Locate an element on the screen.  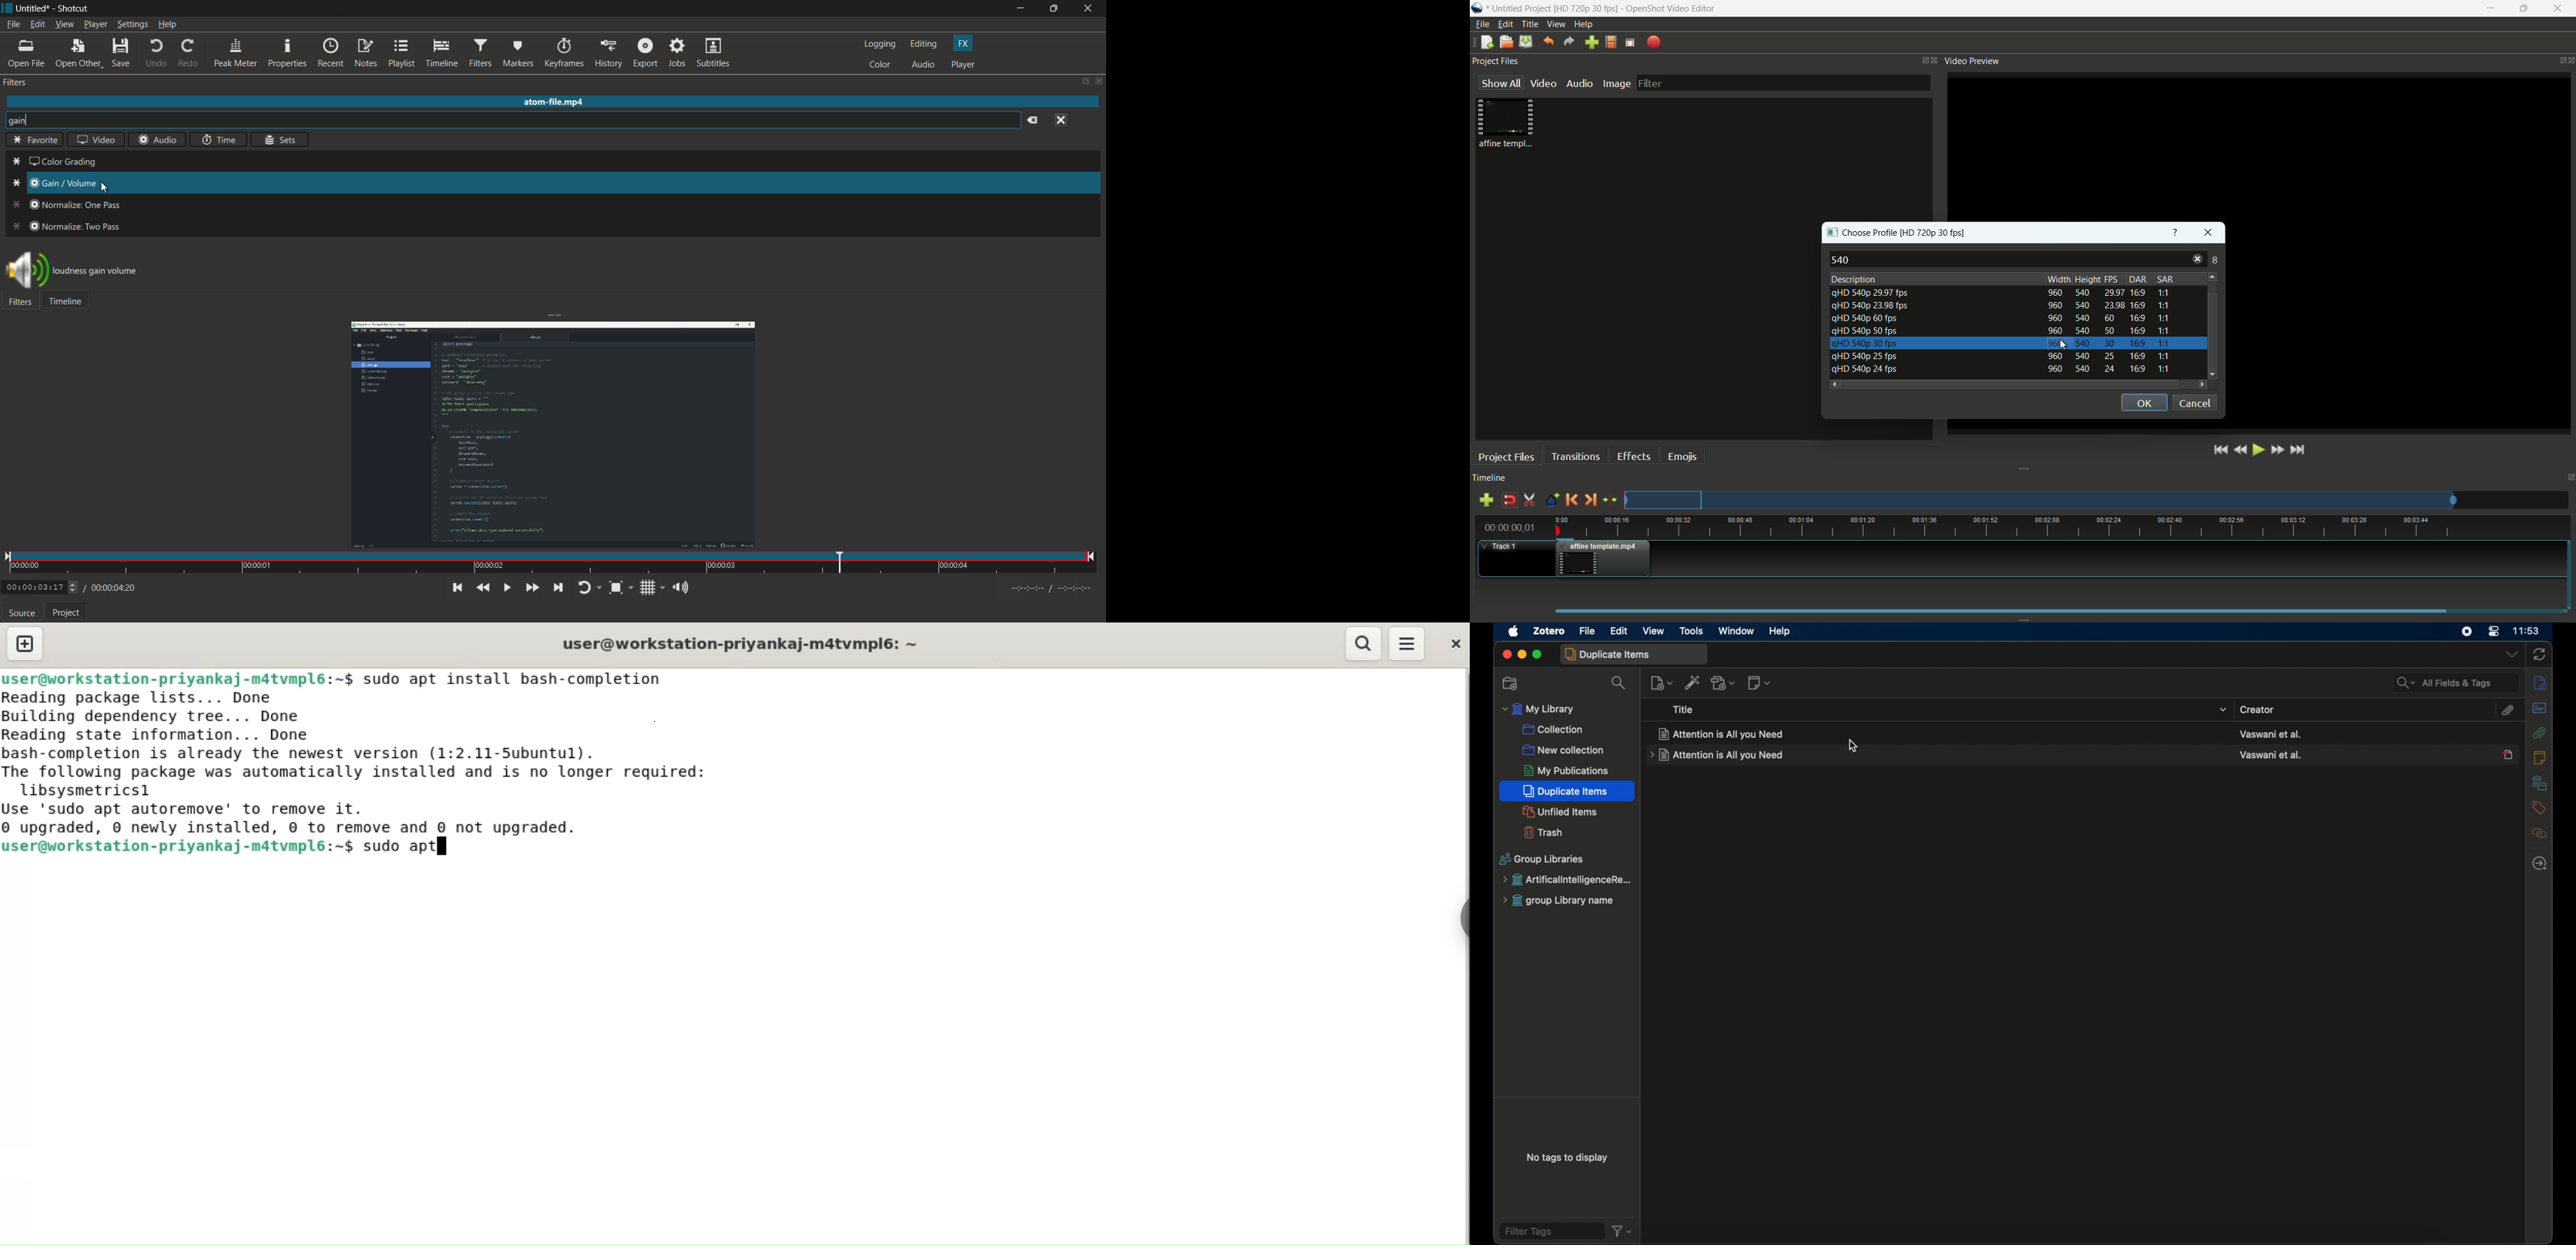
time is located at coordinates (2063, 526).